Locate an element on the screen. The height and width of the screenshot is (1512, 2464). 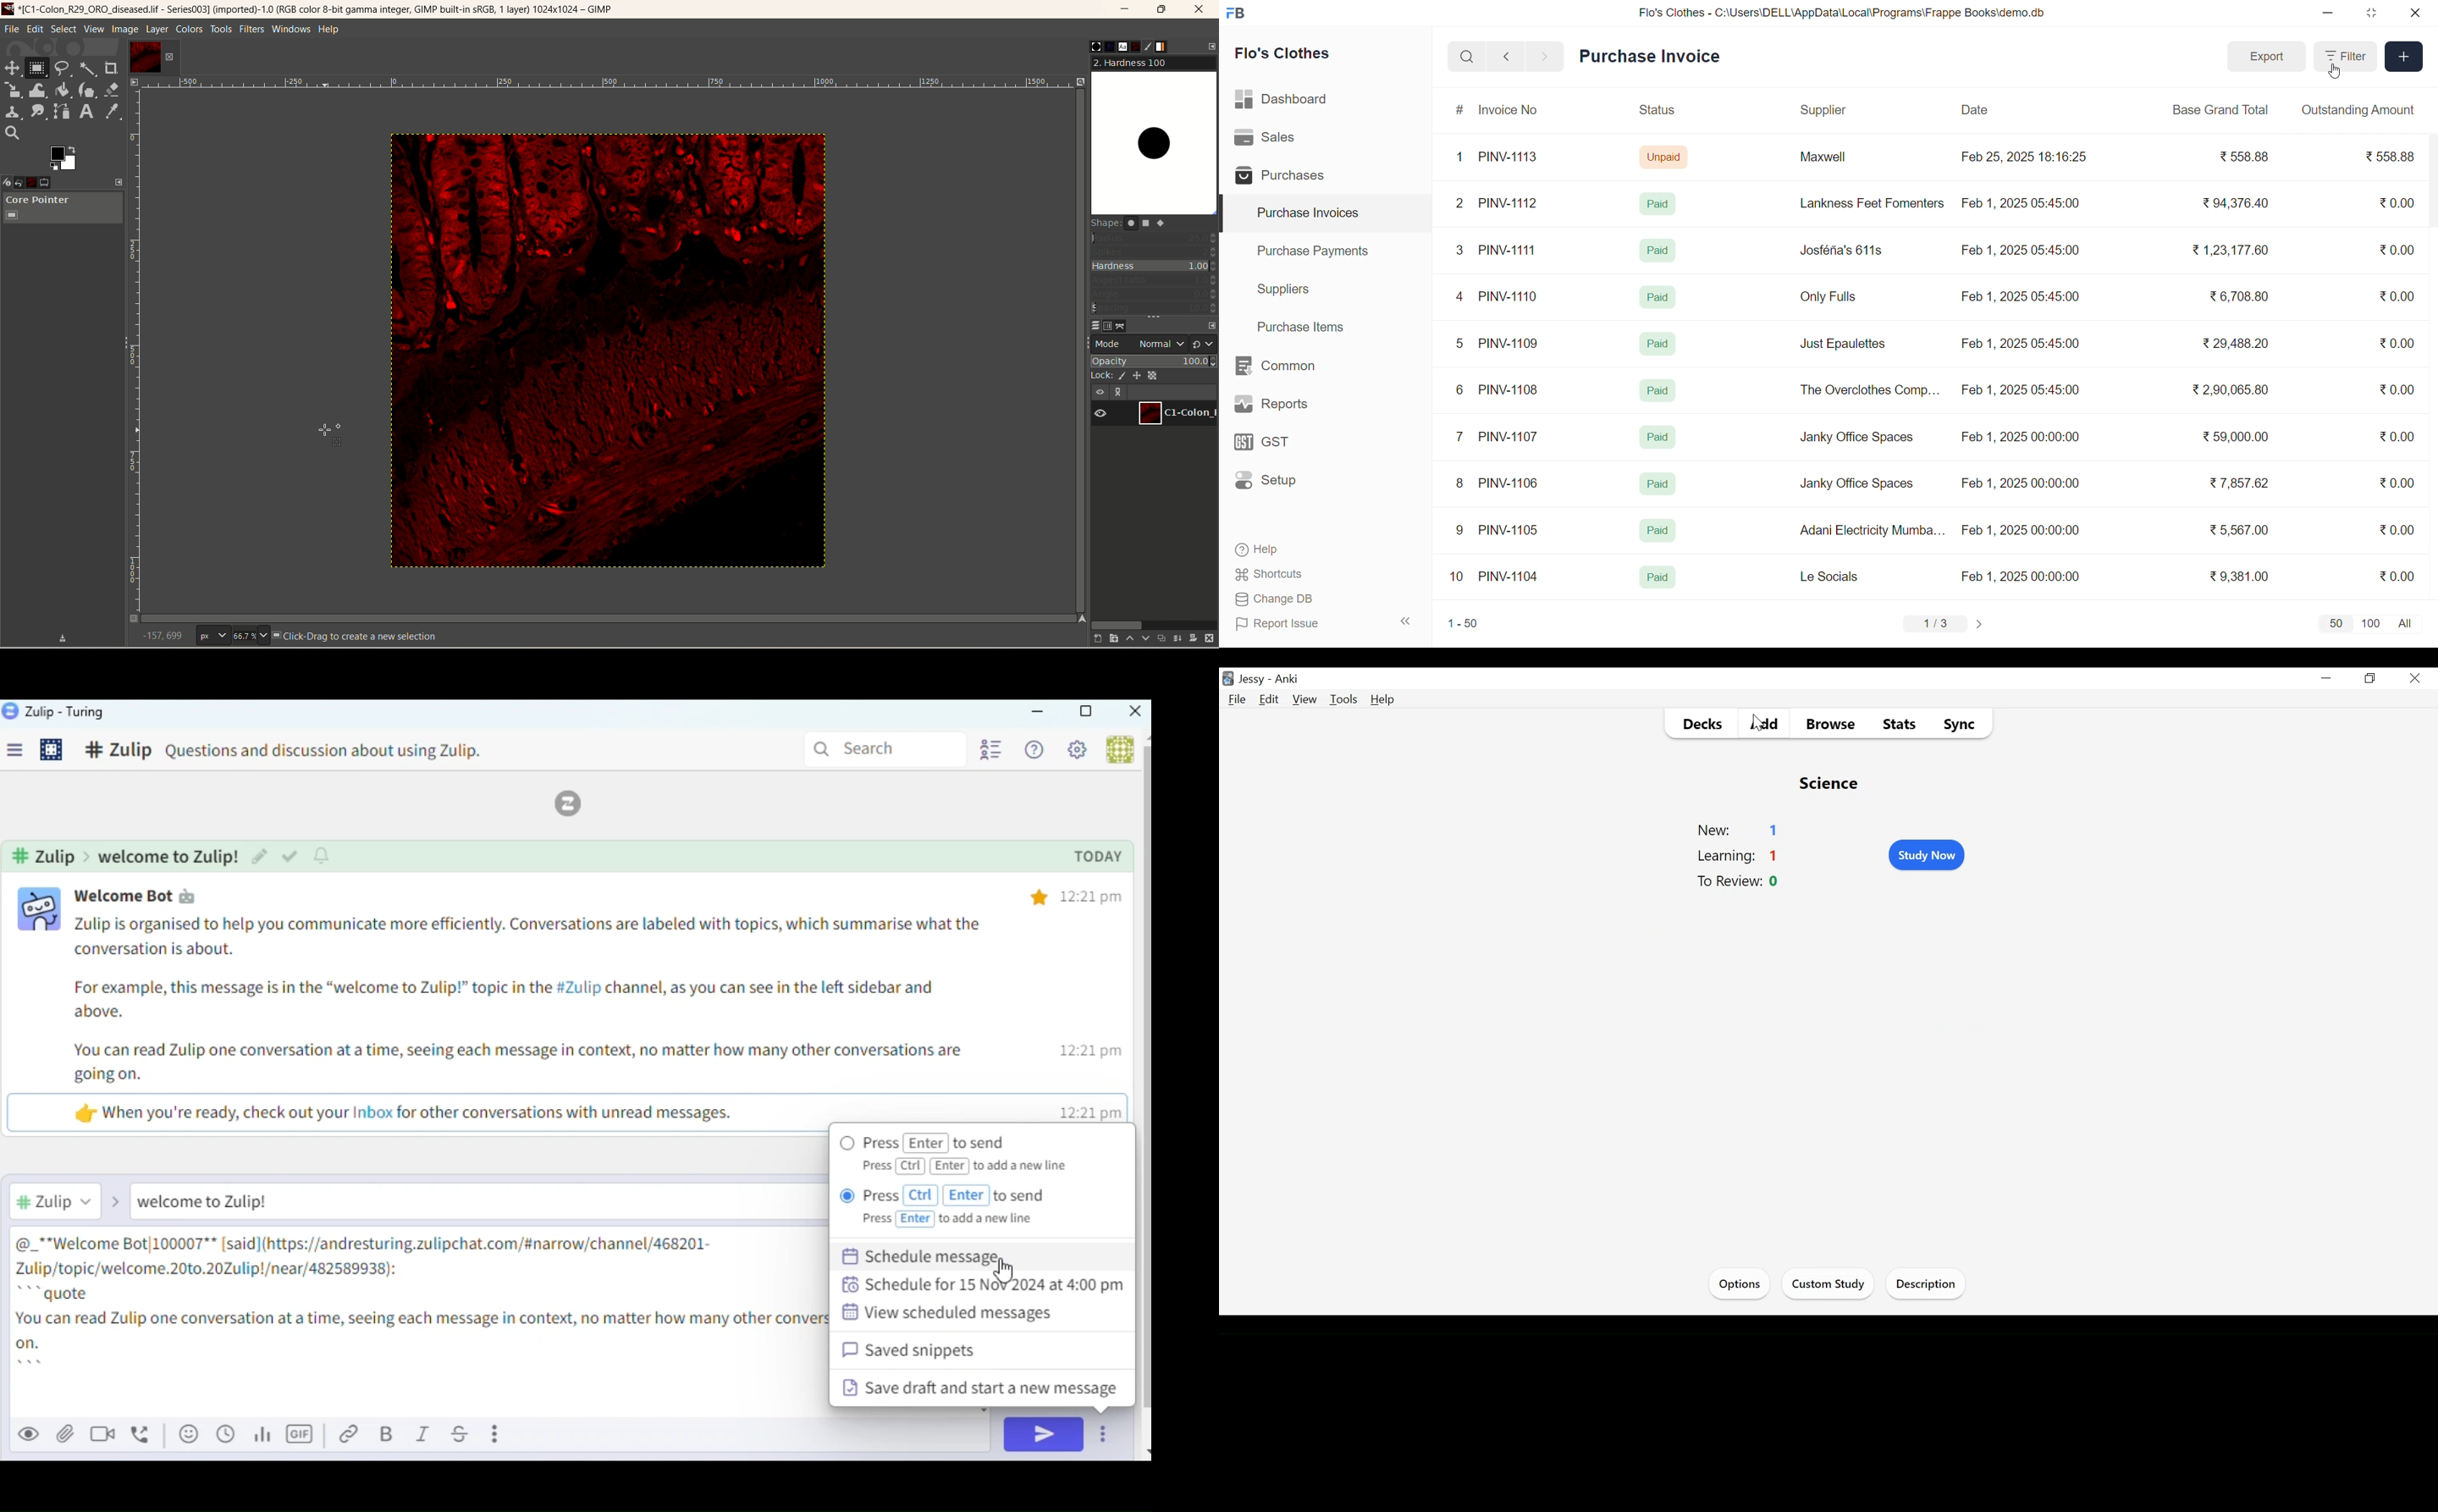
₹6,708.80 is located at coordinates (2239, 294).